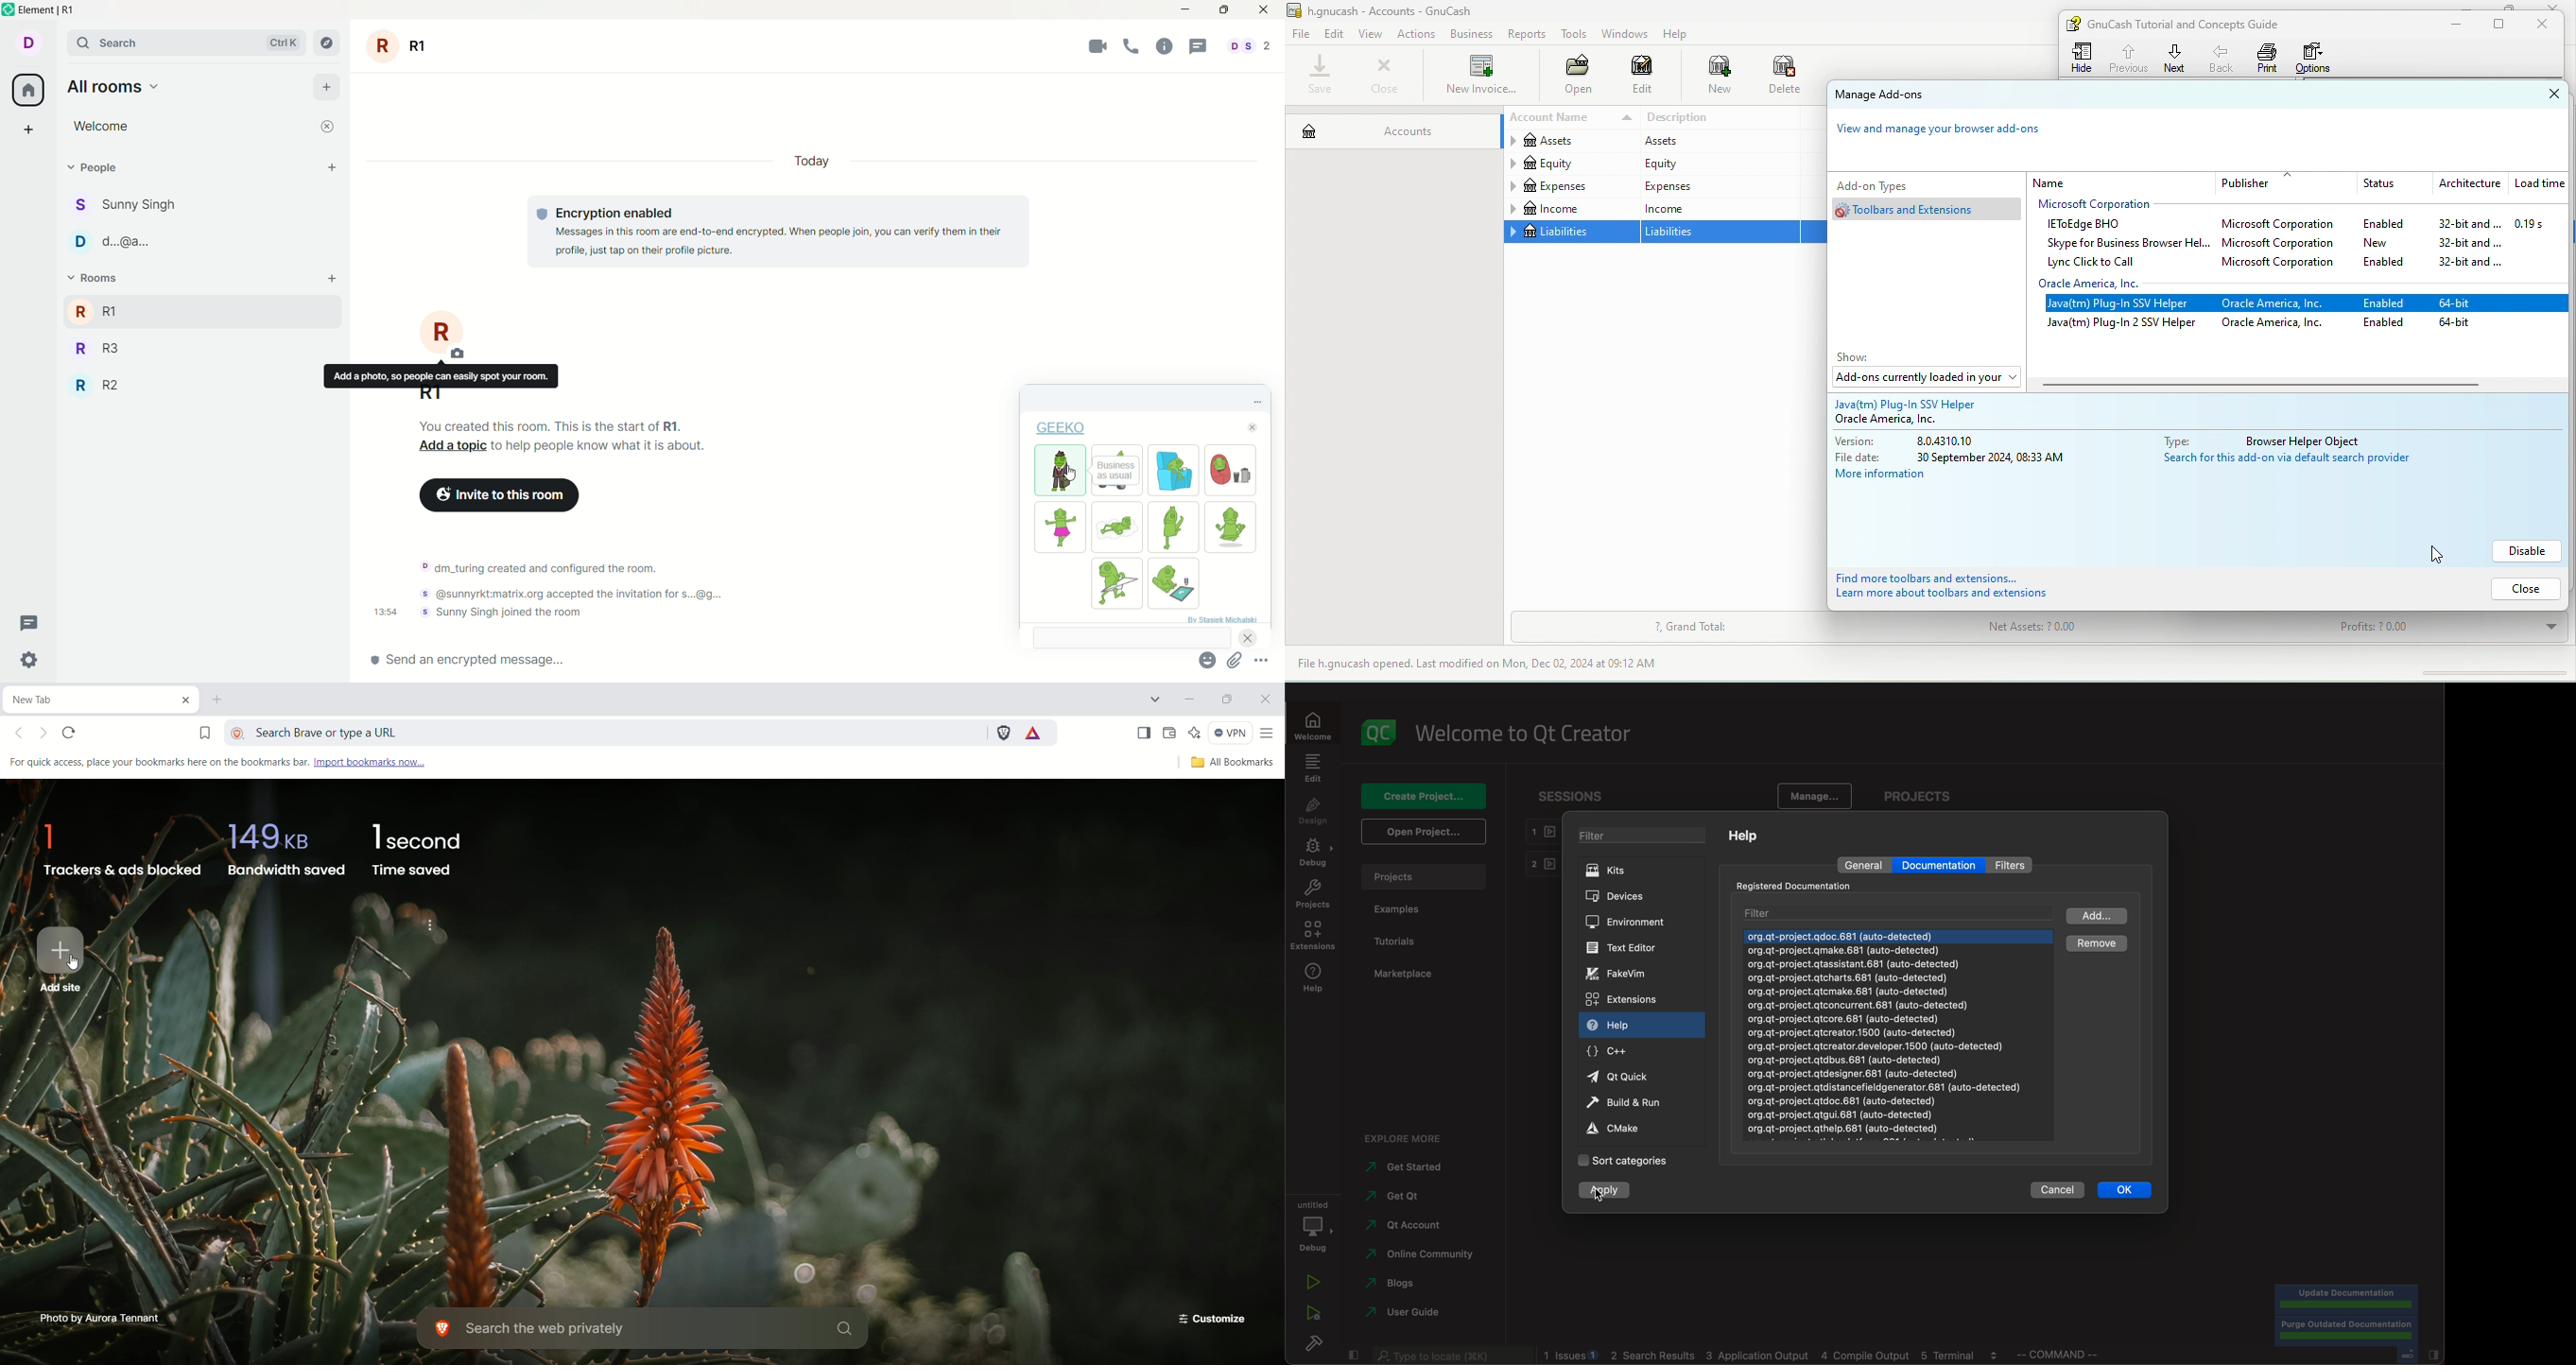 This screenshot has height=1372, width=2576. What do you see at coordinates (2084, 58) in the screenshot?
I see `hide` at bounding box center [2084, 58].